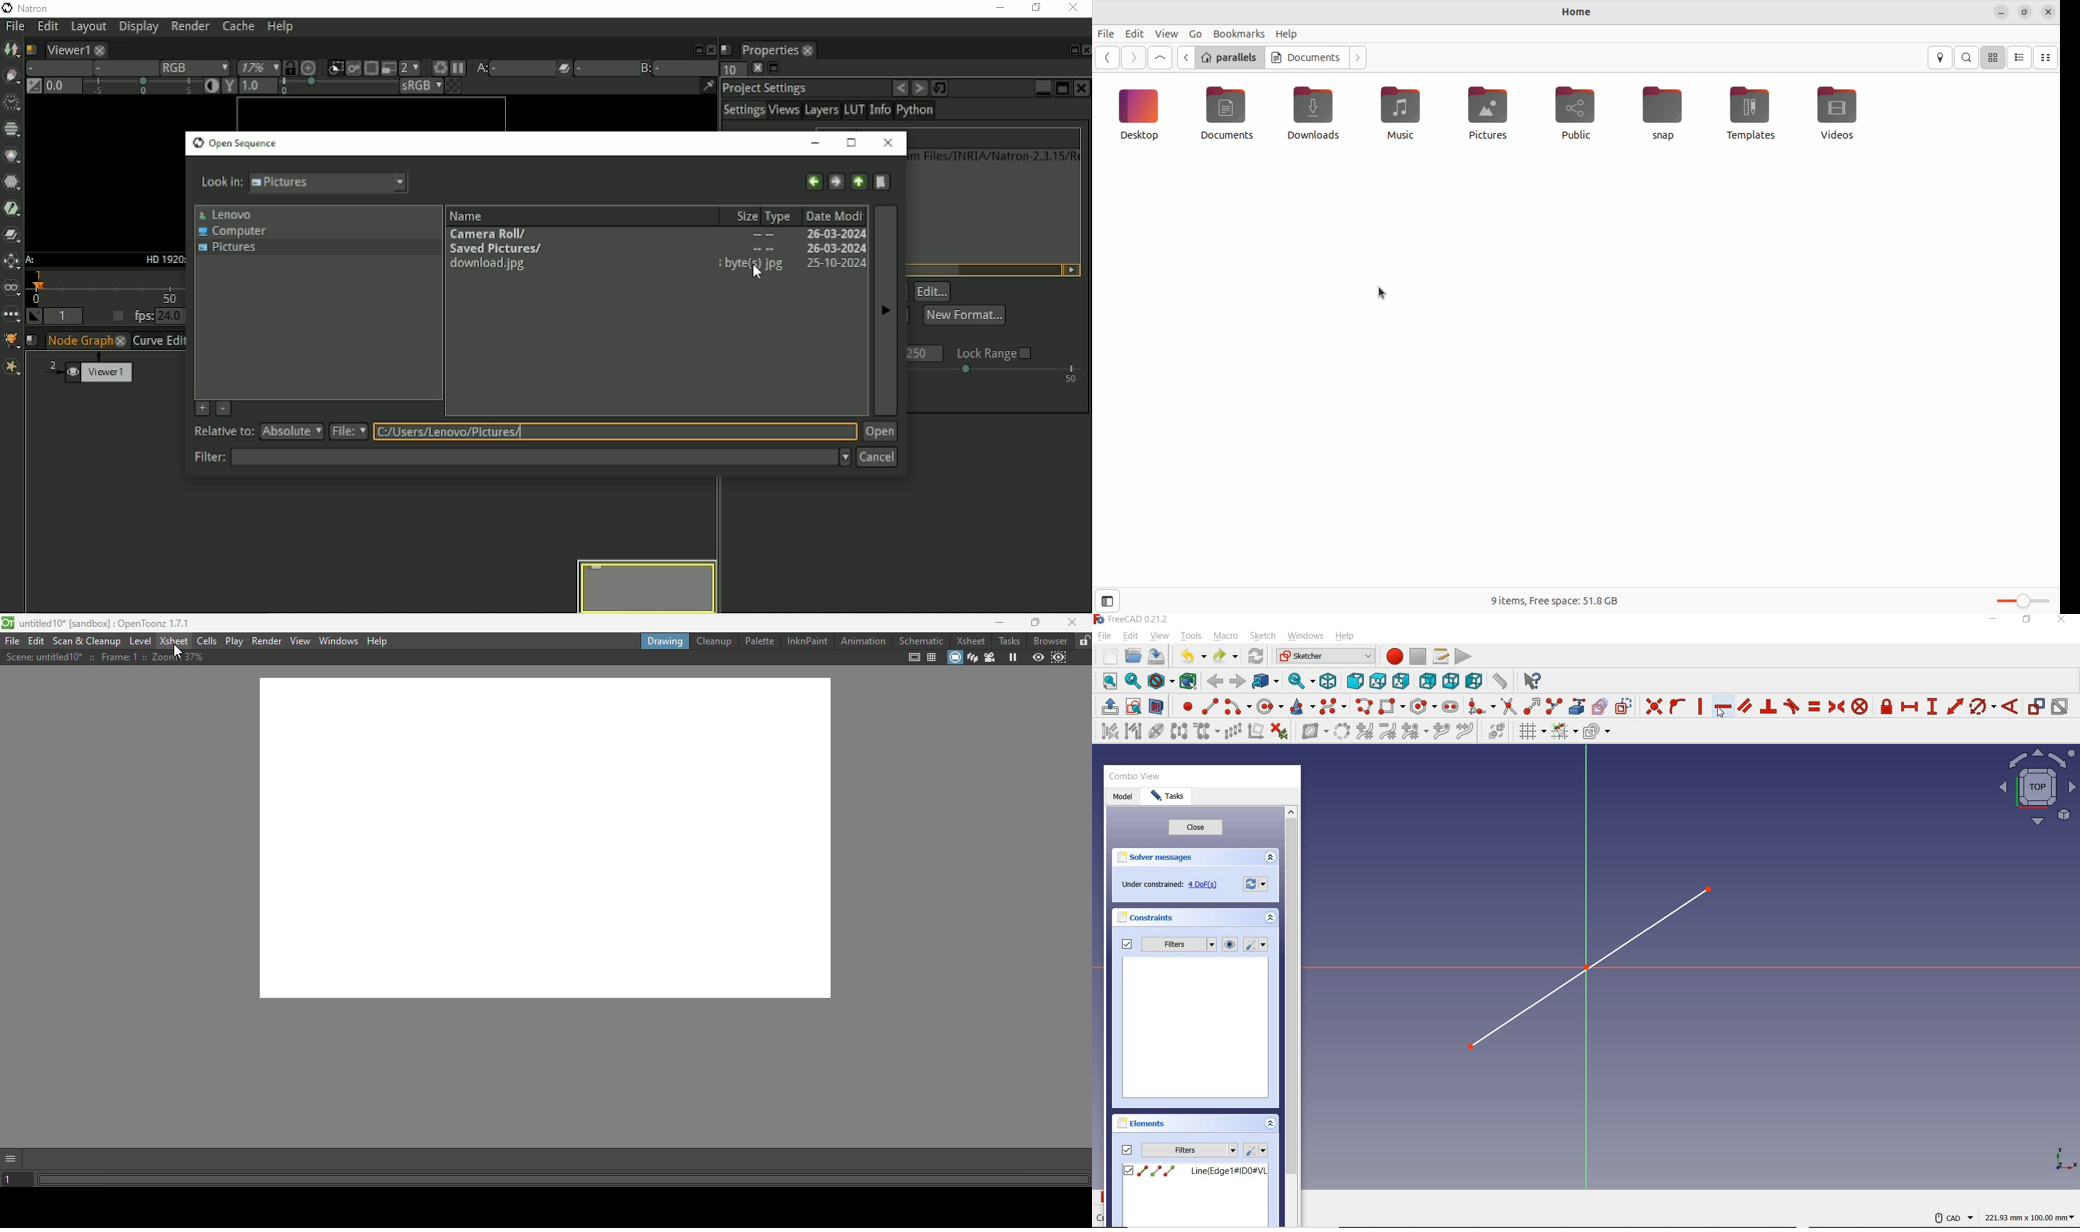  Describe the element at coordinates (99, 624) in the screenshot. I see `File name` at that location.